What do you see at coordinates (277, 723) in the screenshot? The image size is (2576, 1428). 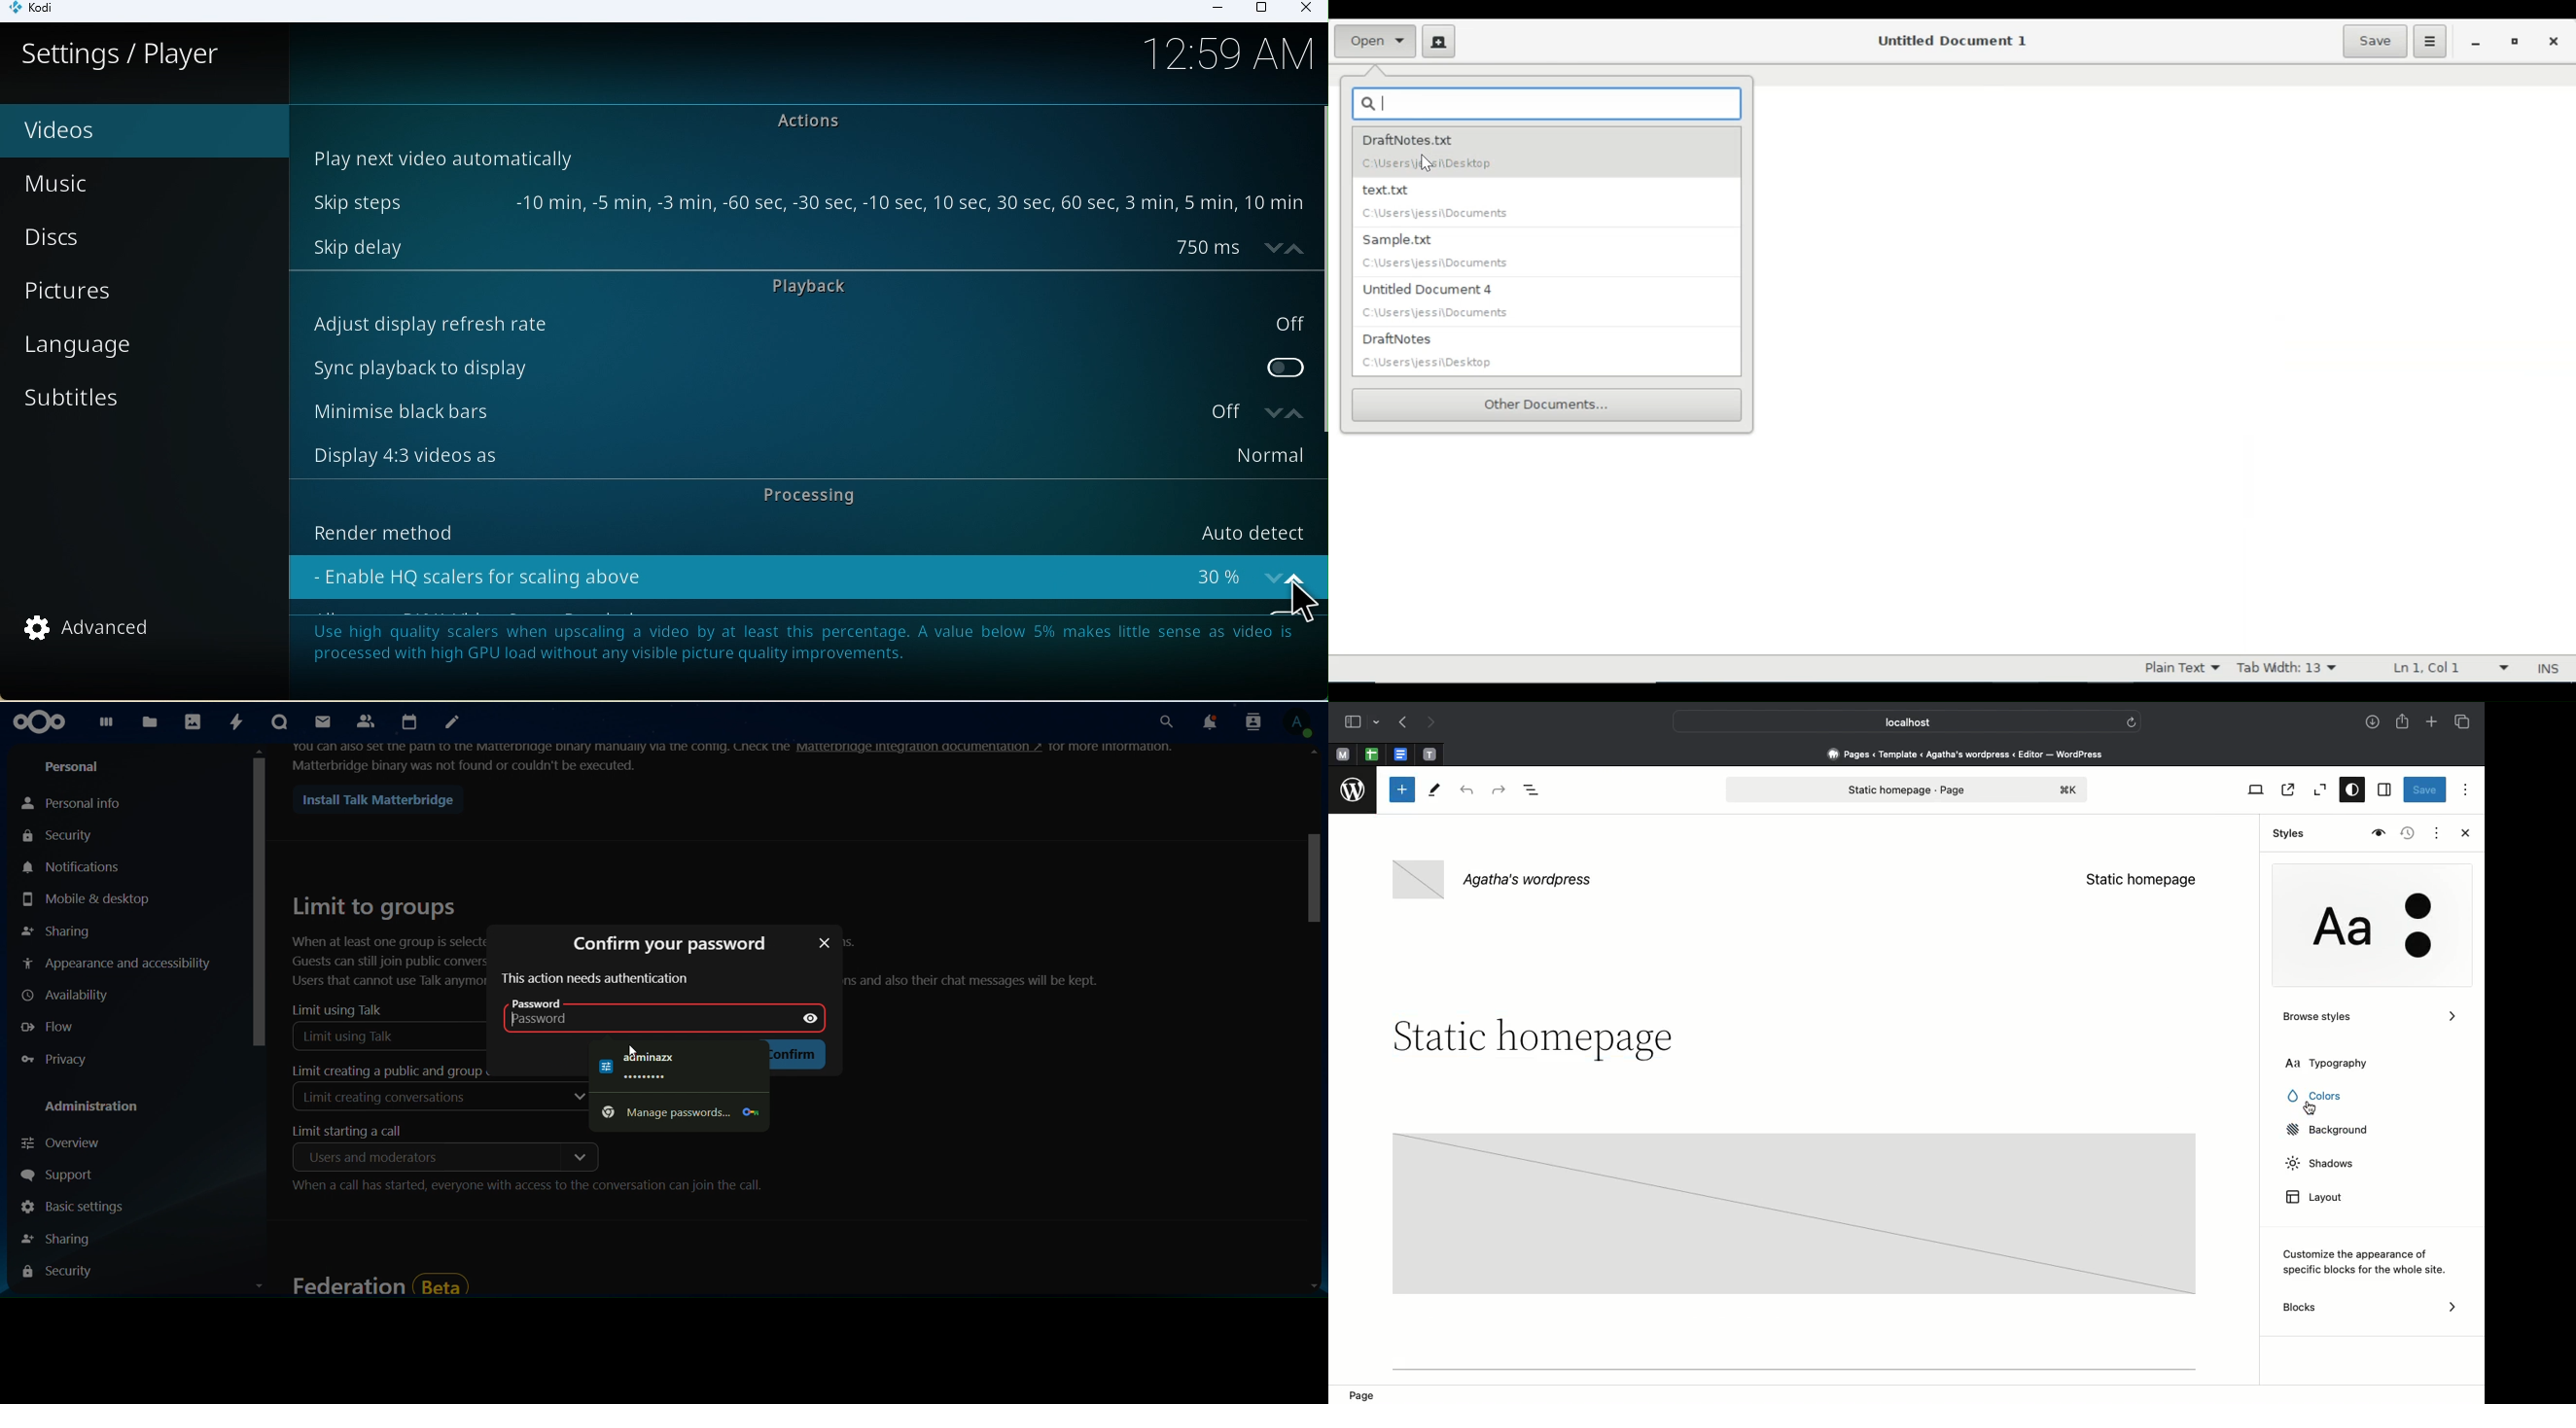 I see `talk` at bounding box center [277, 723].